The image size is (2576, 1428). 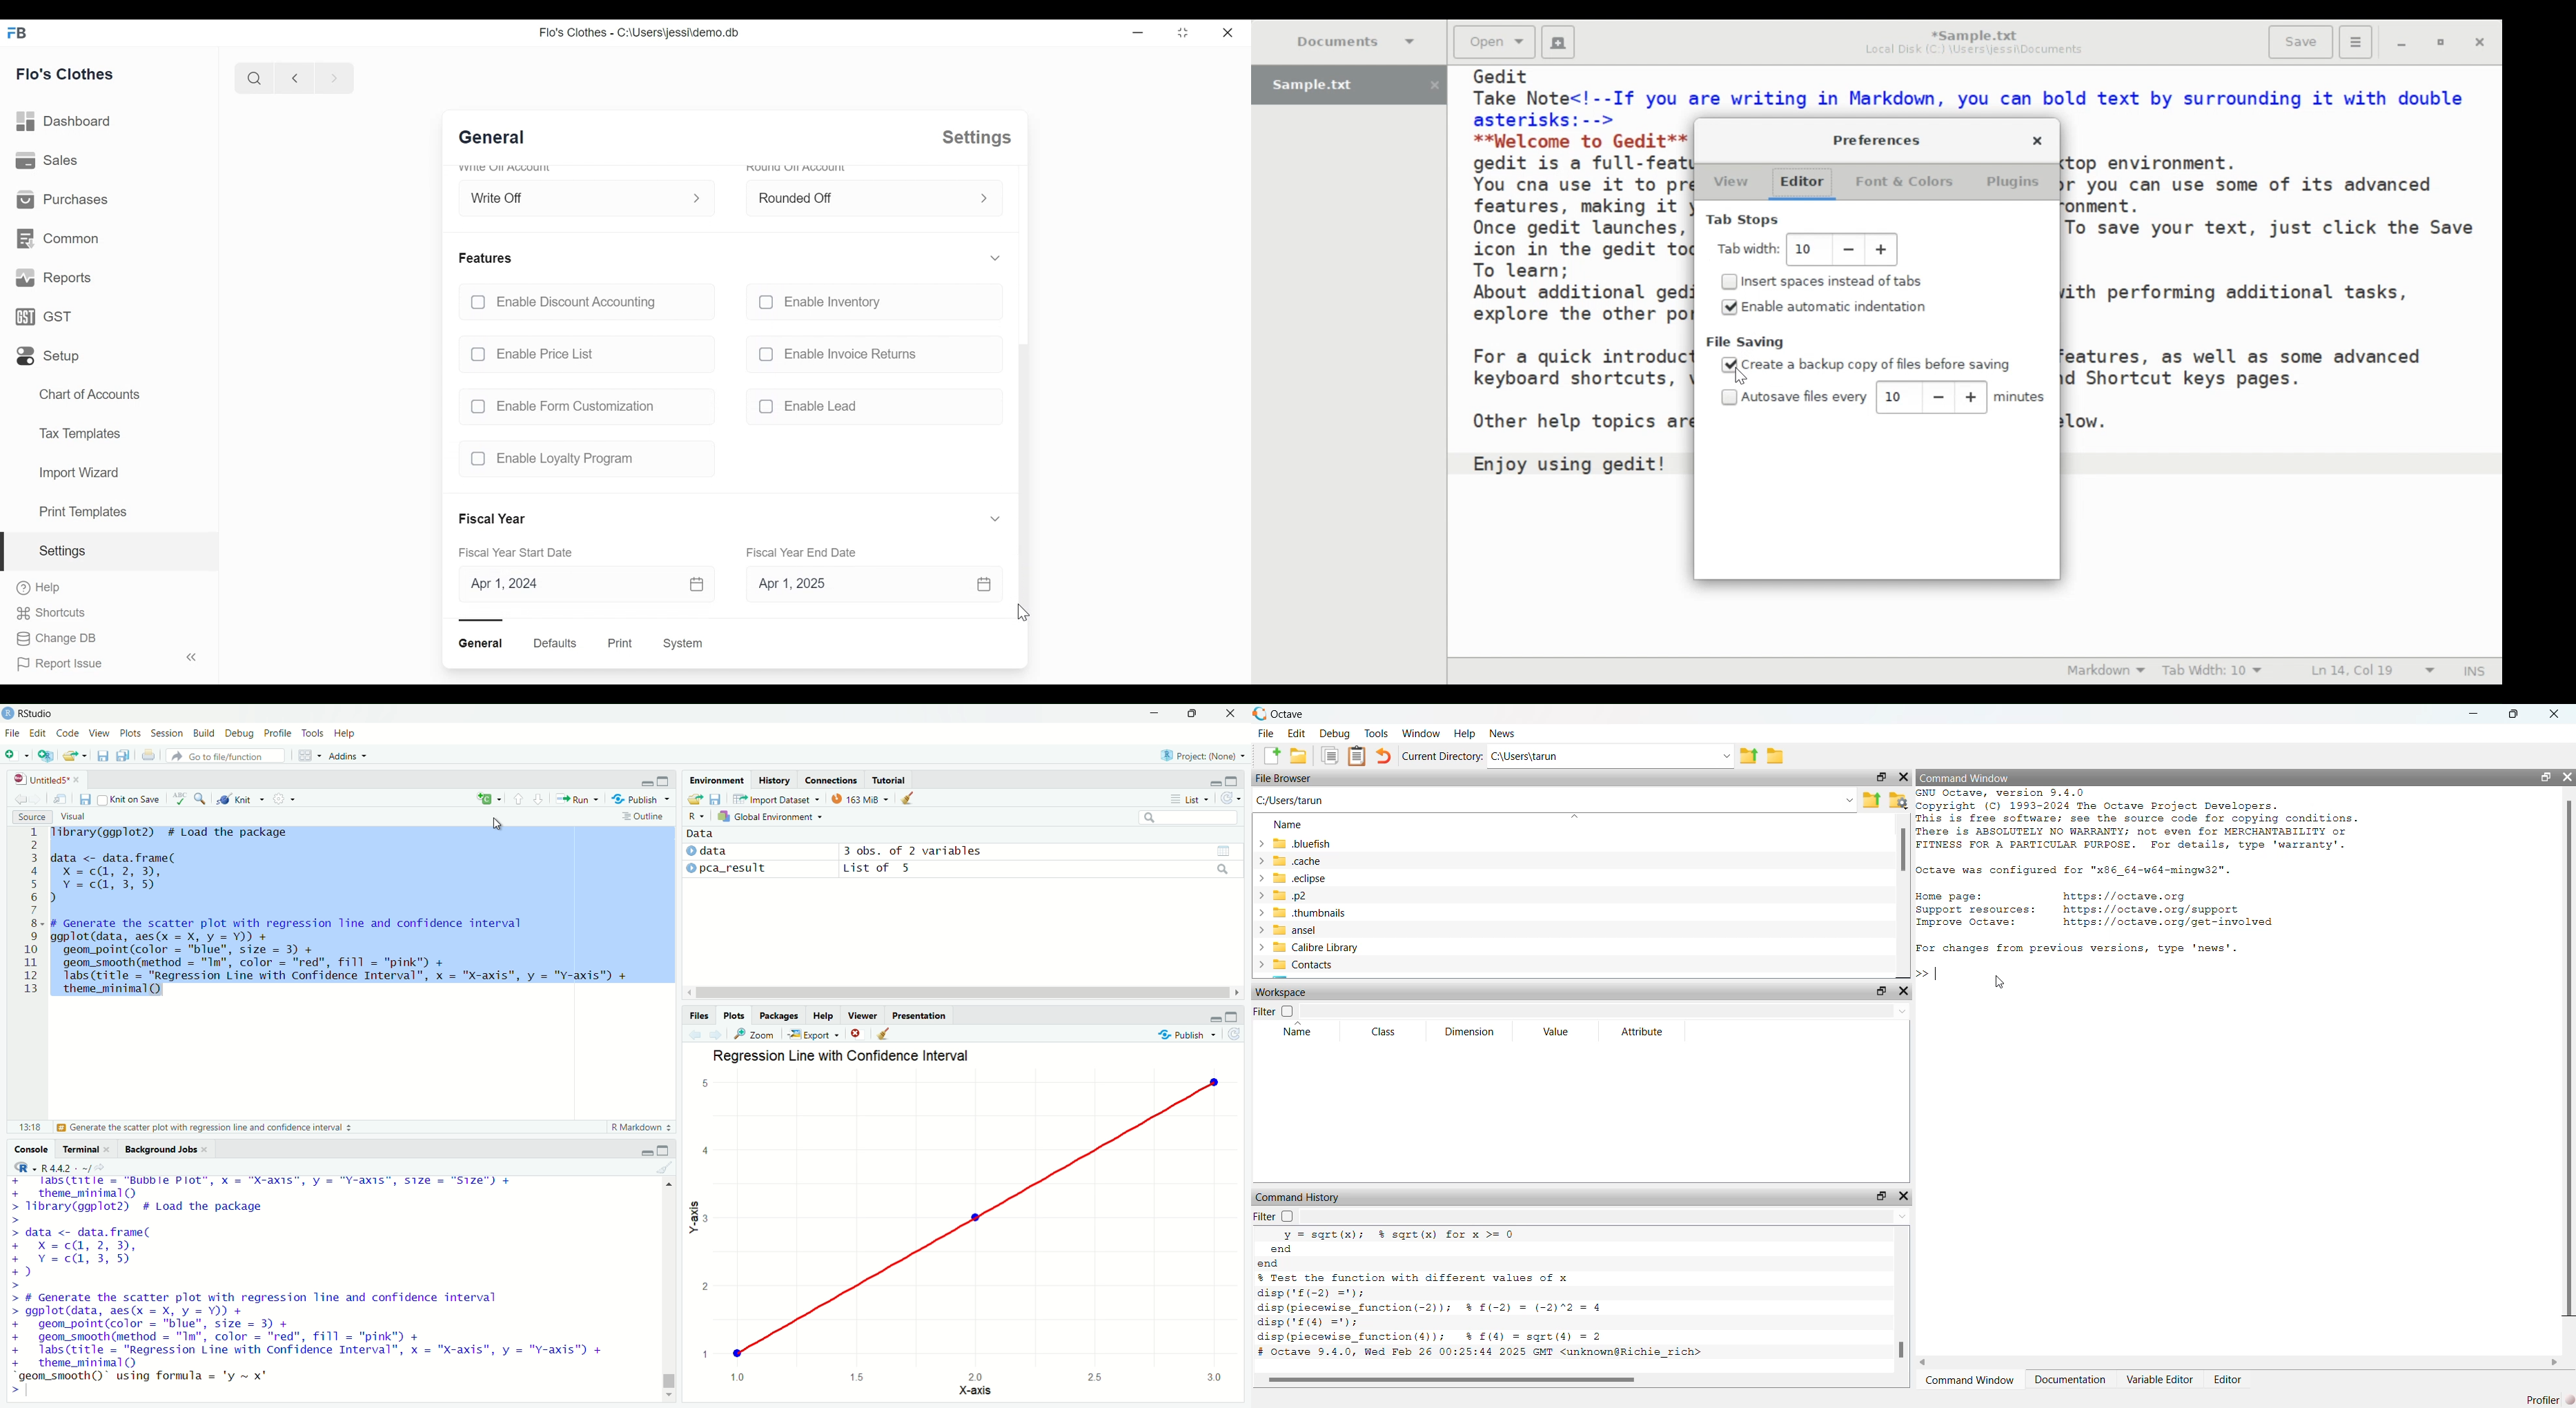 What do you see at coordinates (499, 139) in the screenshot?
I see `General` at bounding box center [499, 139].